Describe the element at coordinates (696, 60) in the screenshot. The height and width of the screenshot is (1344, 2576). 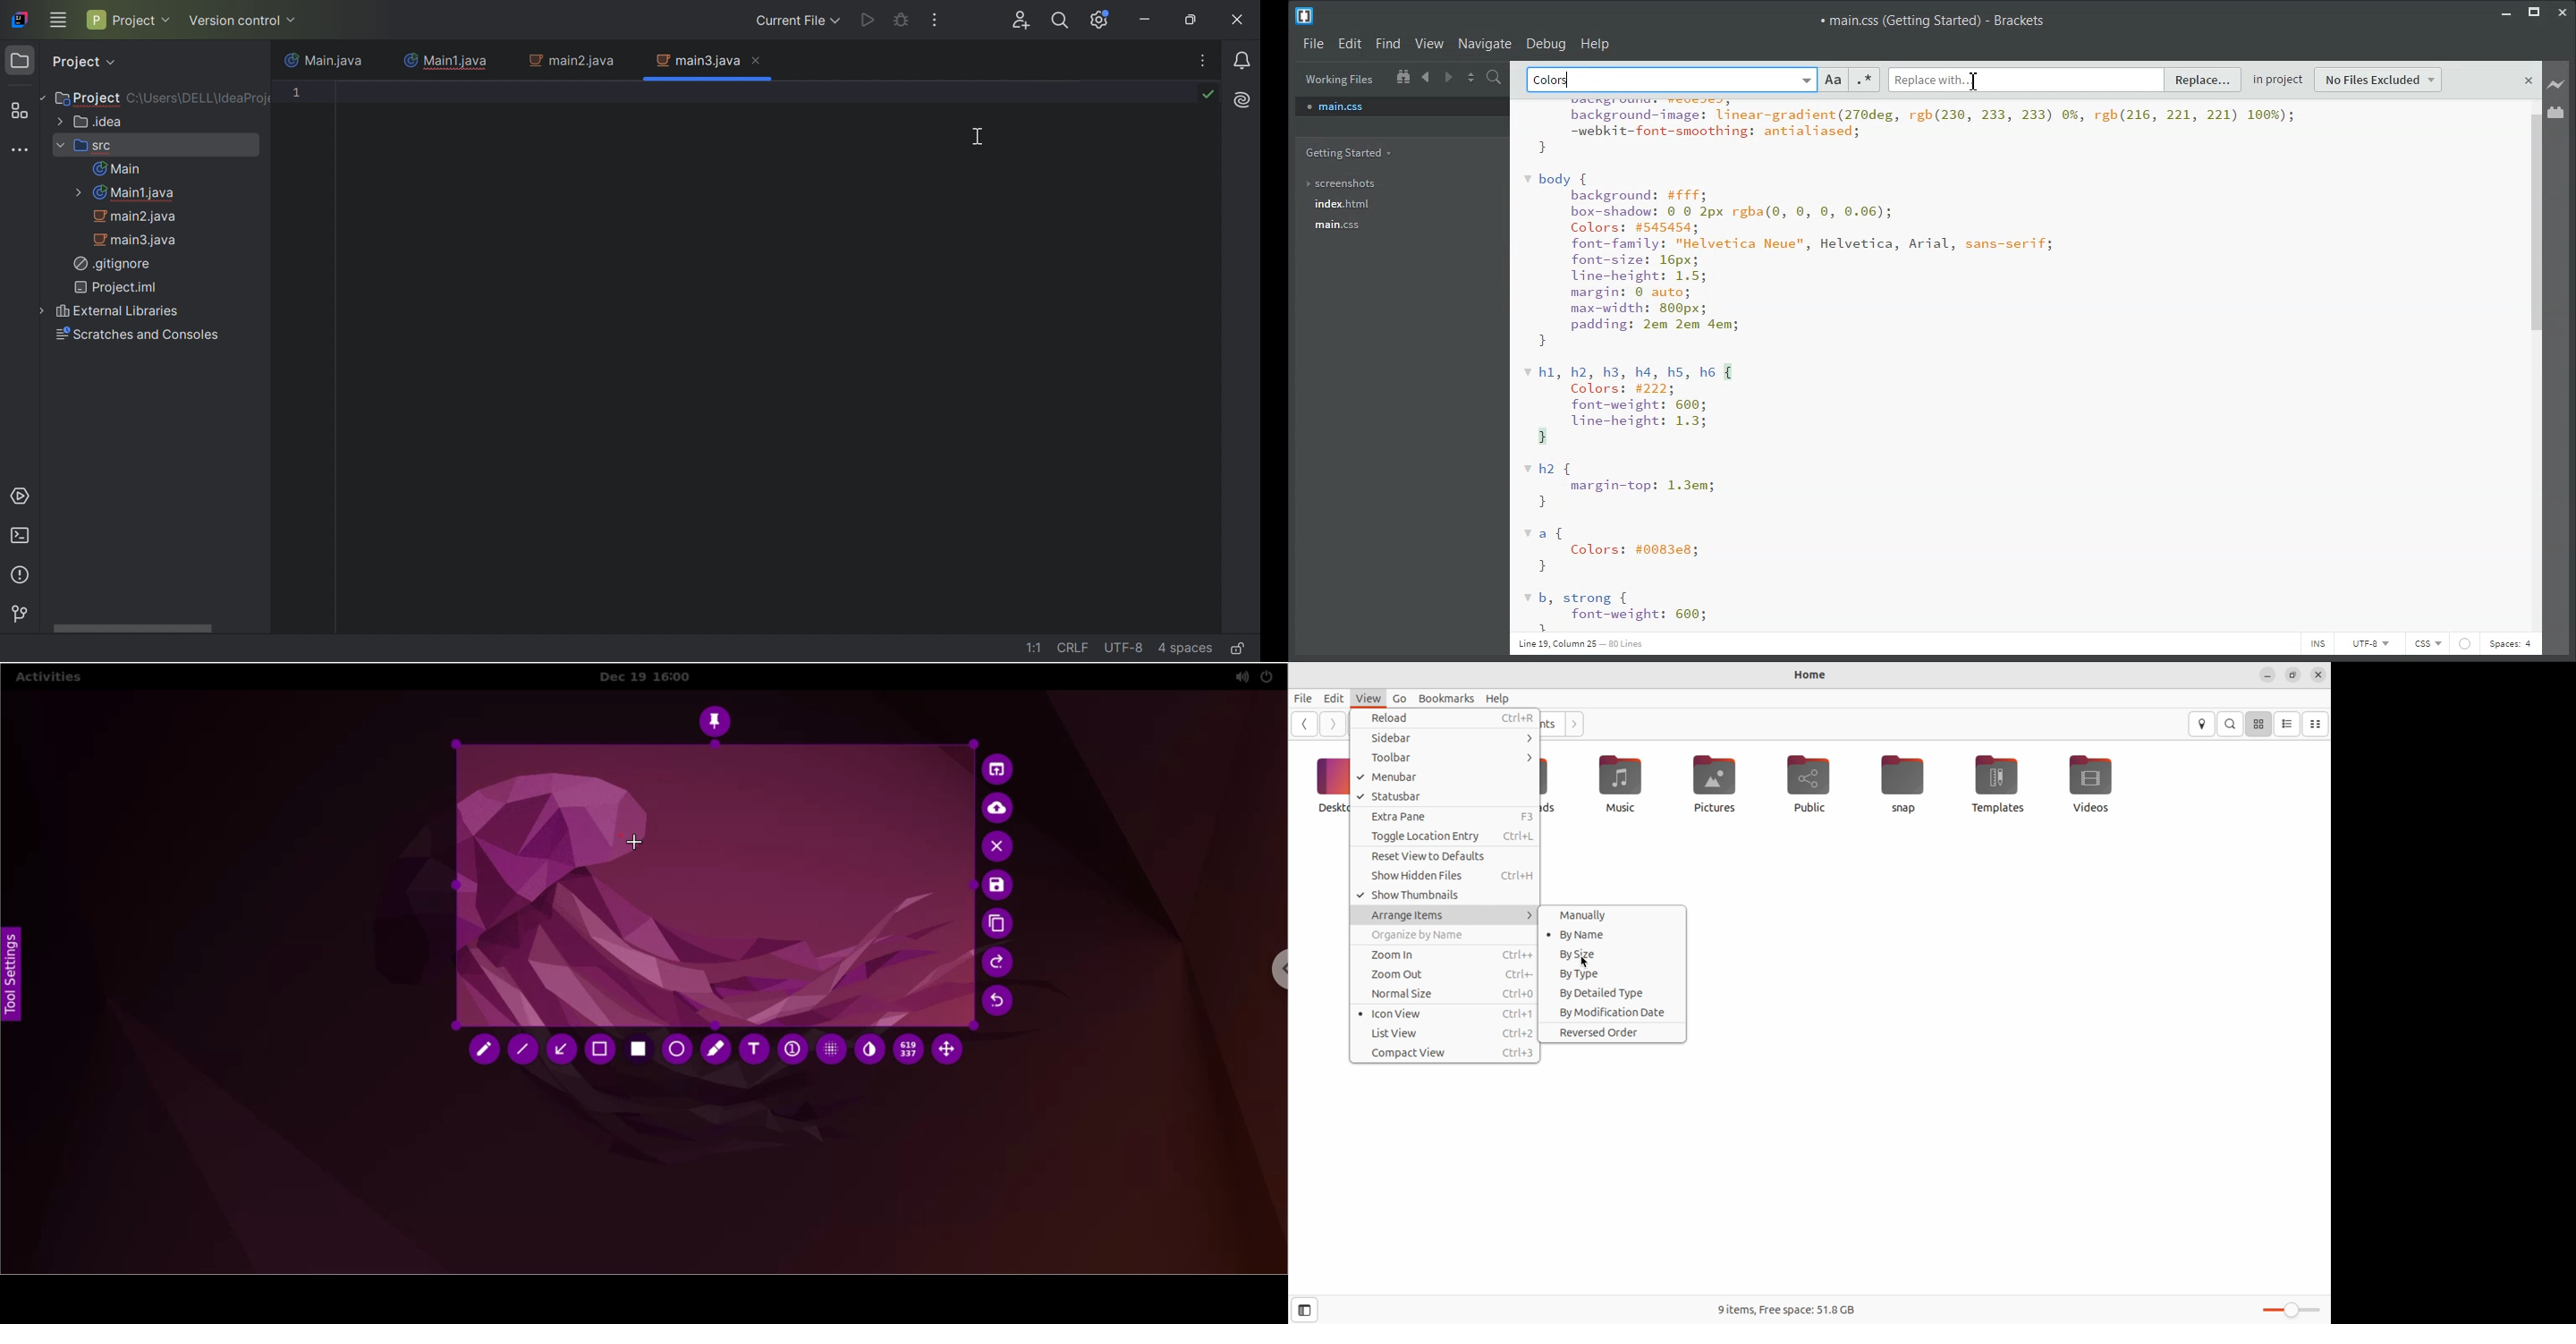
I see `main3.java` at that location.